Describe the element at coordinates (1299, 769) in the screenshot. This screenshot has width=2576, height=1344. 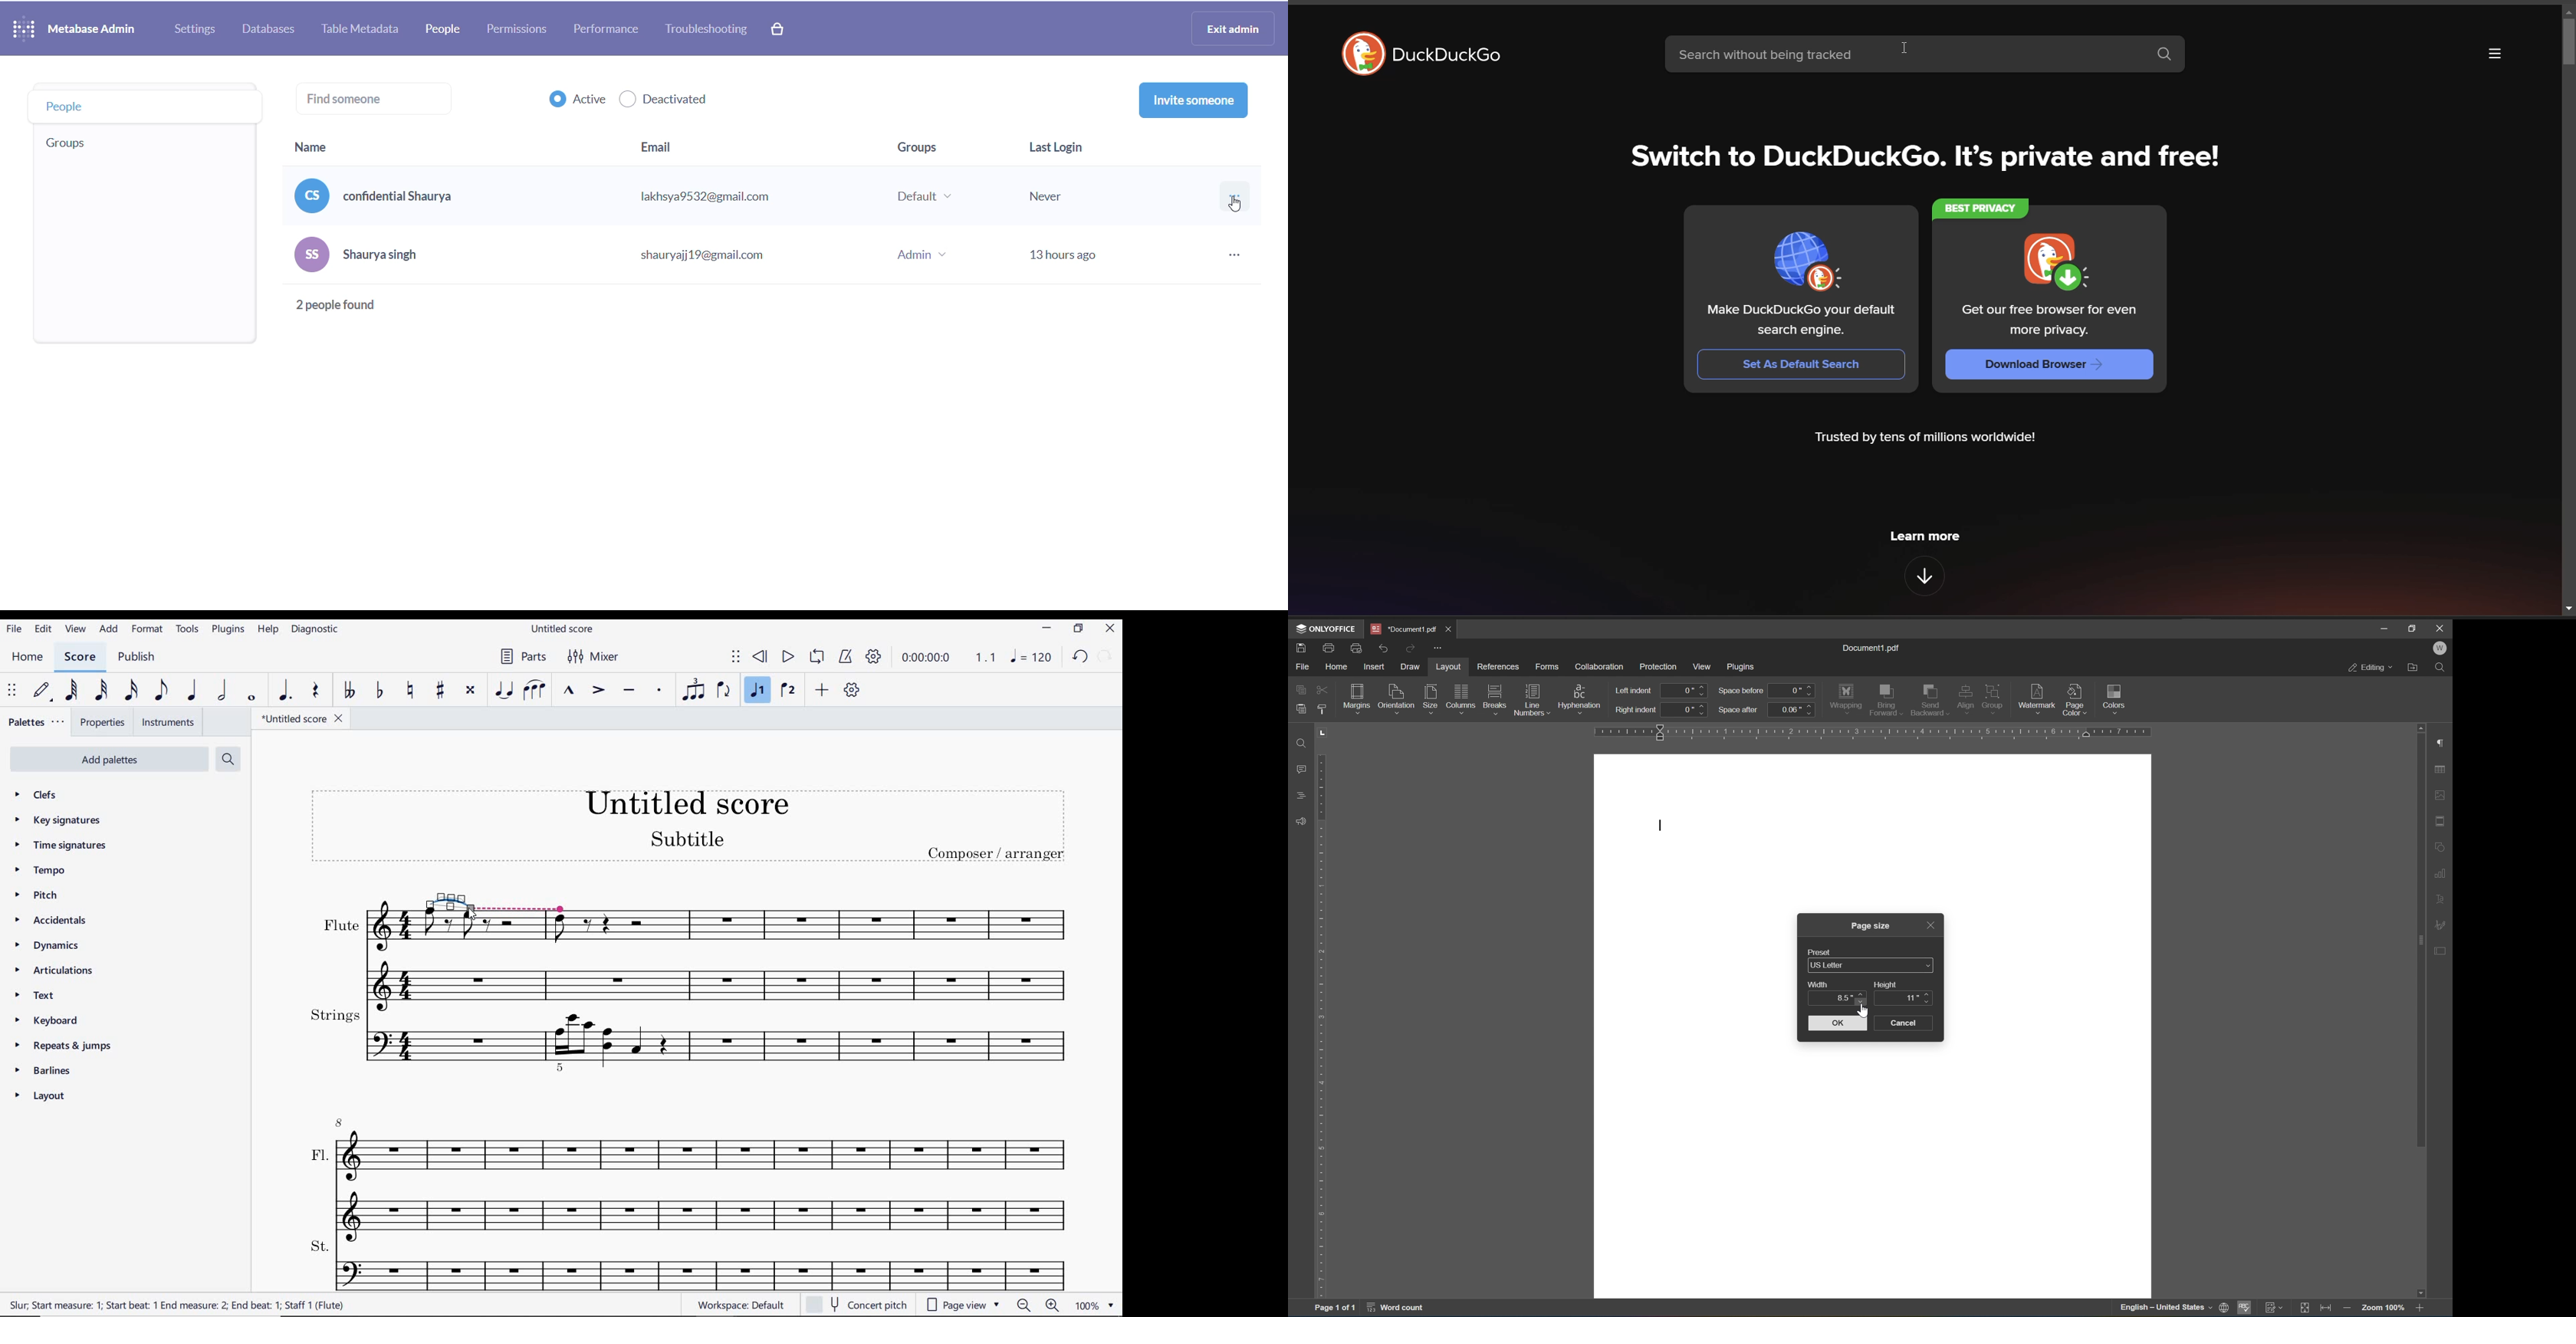
I see `comments` at that location.